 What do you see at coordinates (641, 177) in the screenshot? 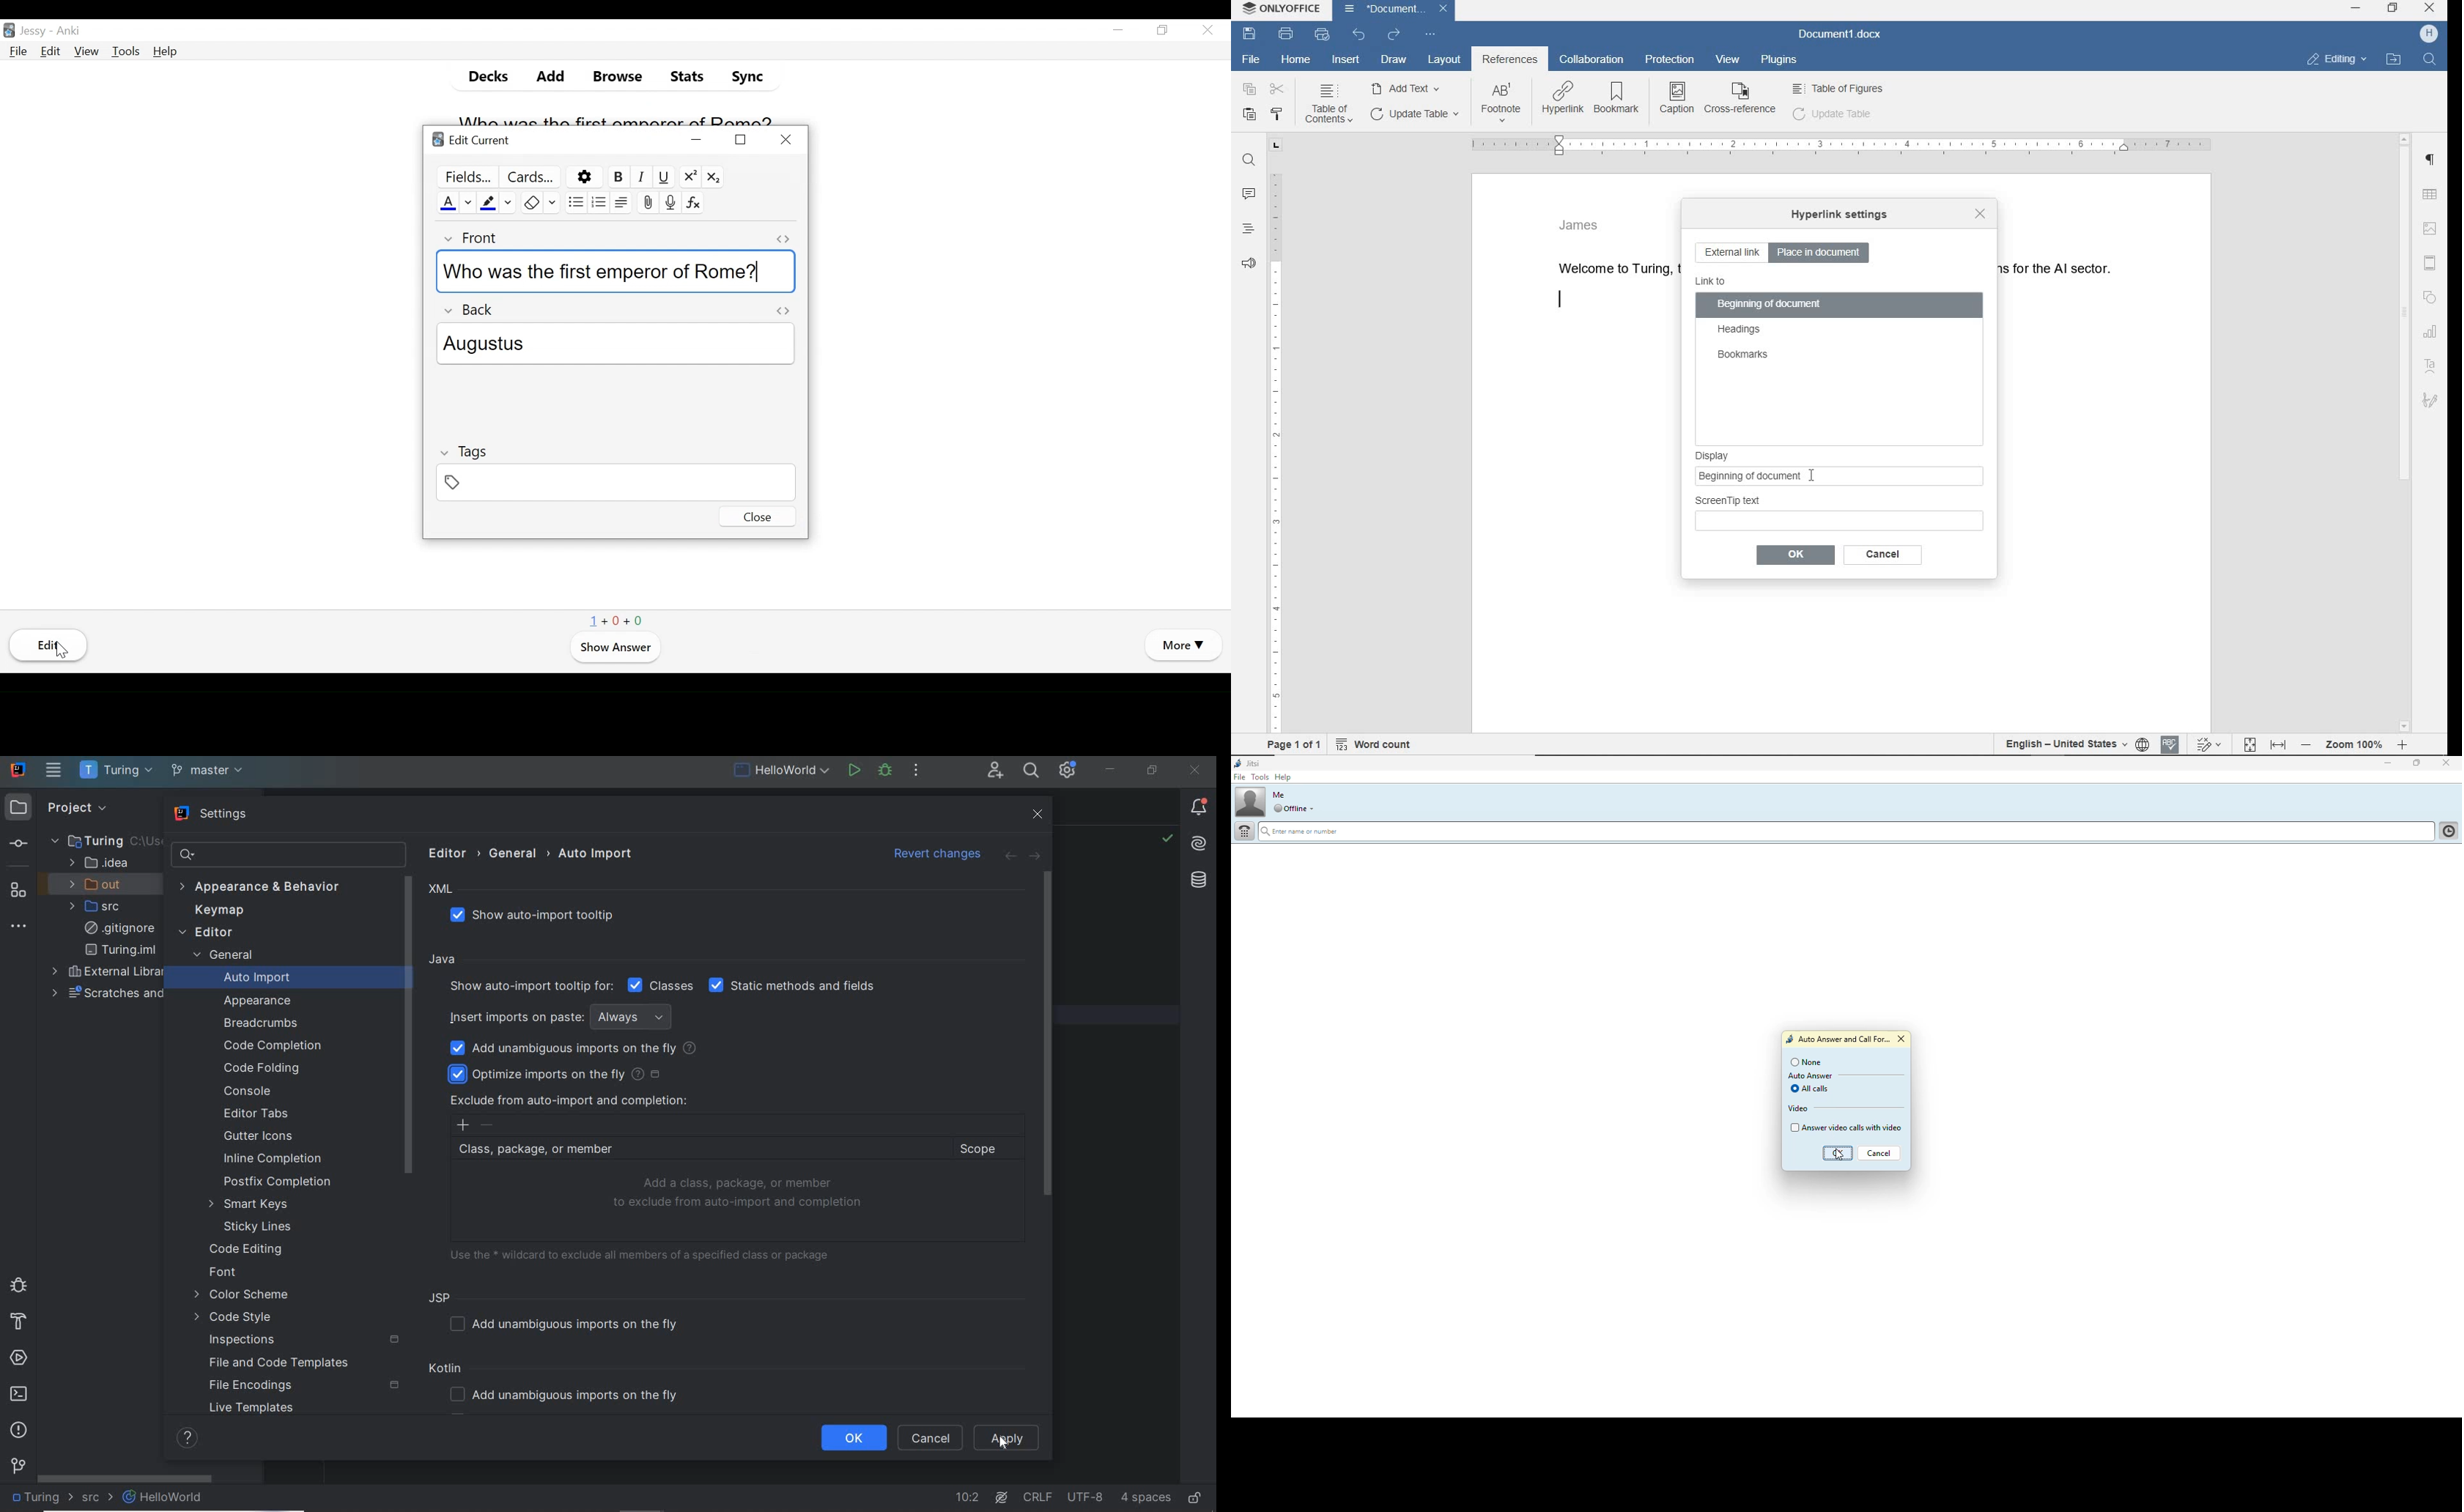
I see `Italics` at bounding box center [641, 177].